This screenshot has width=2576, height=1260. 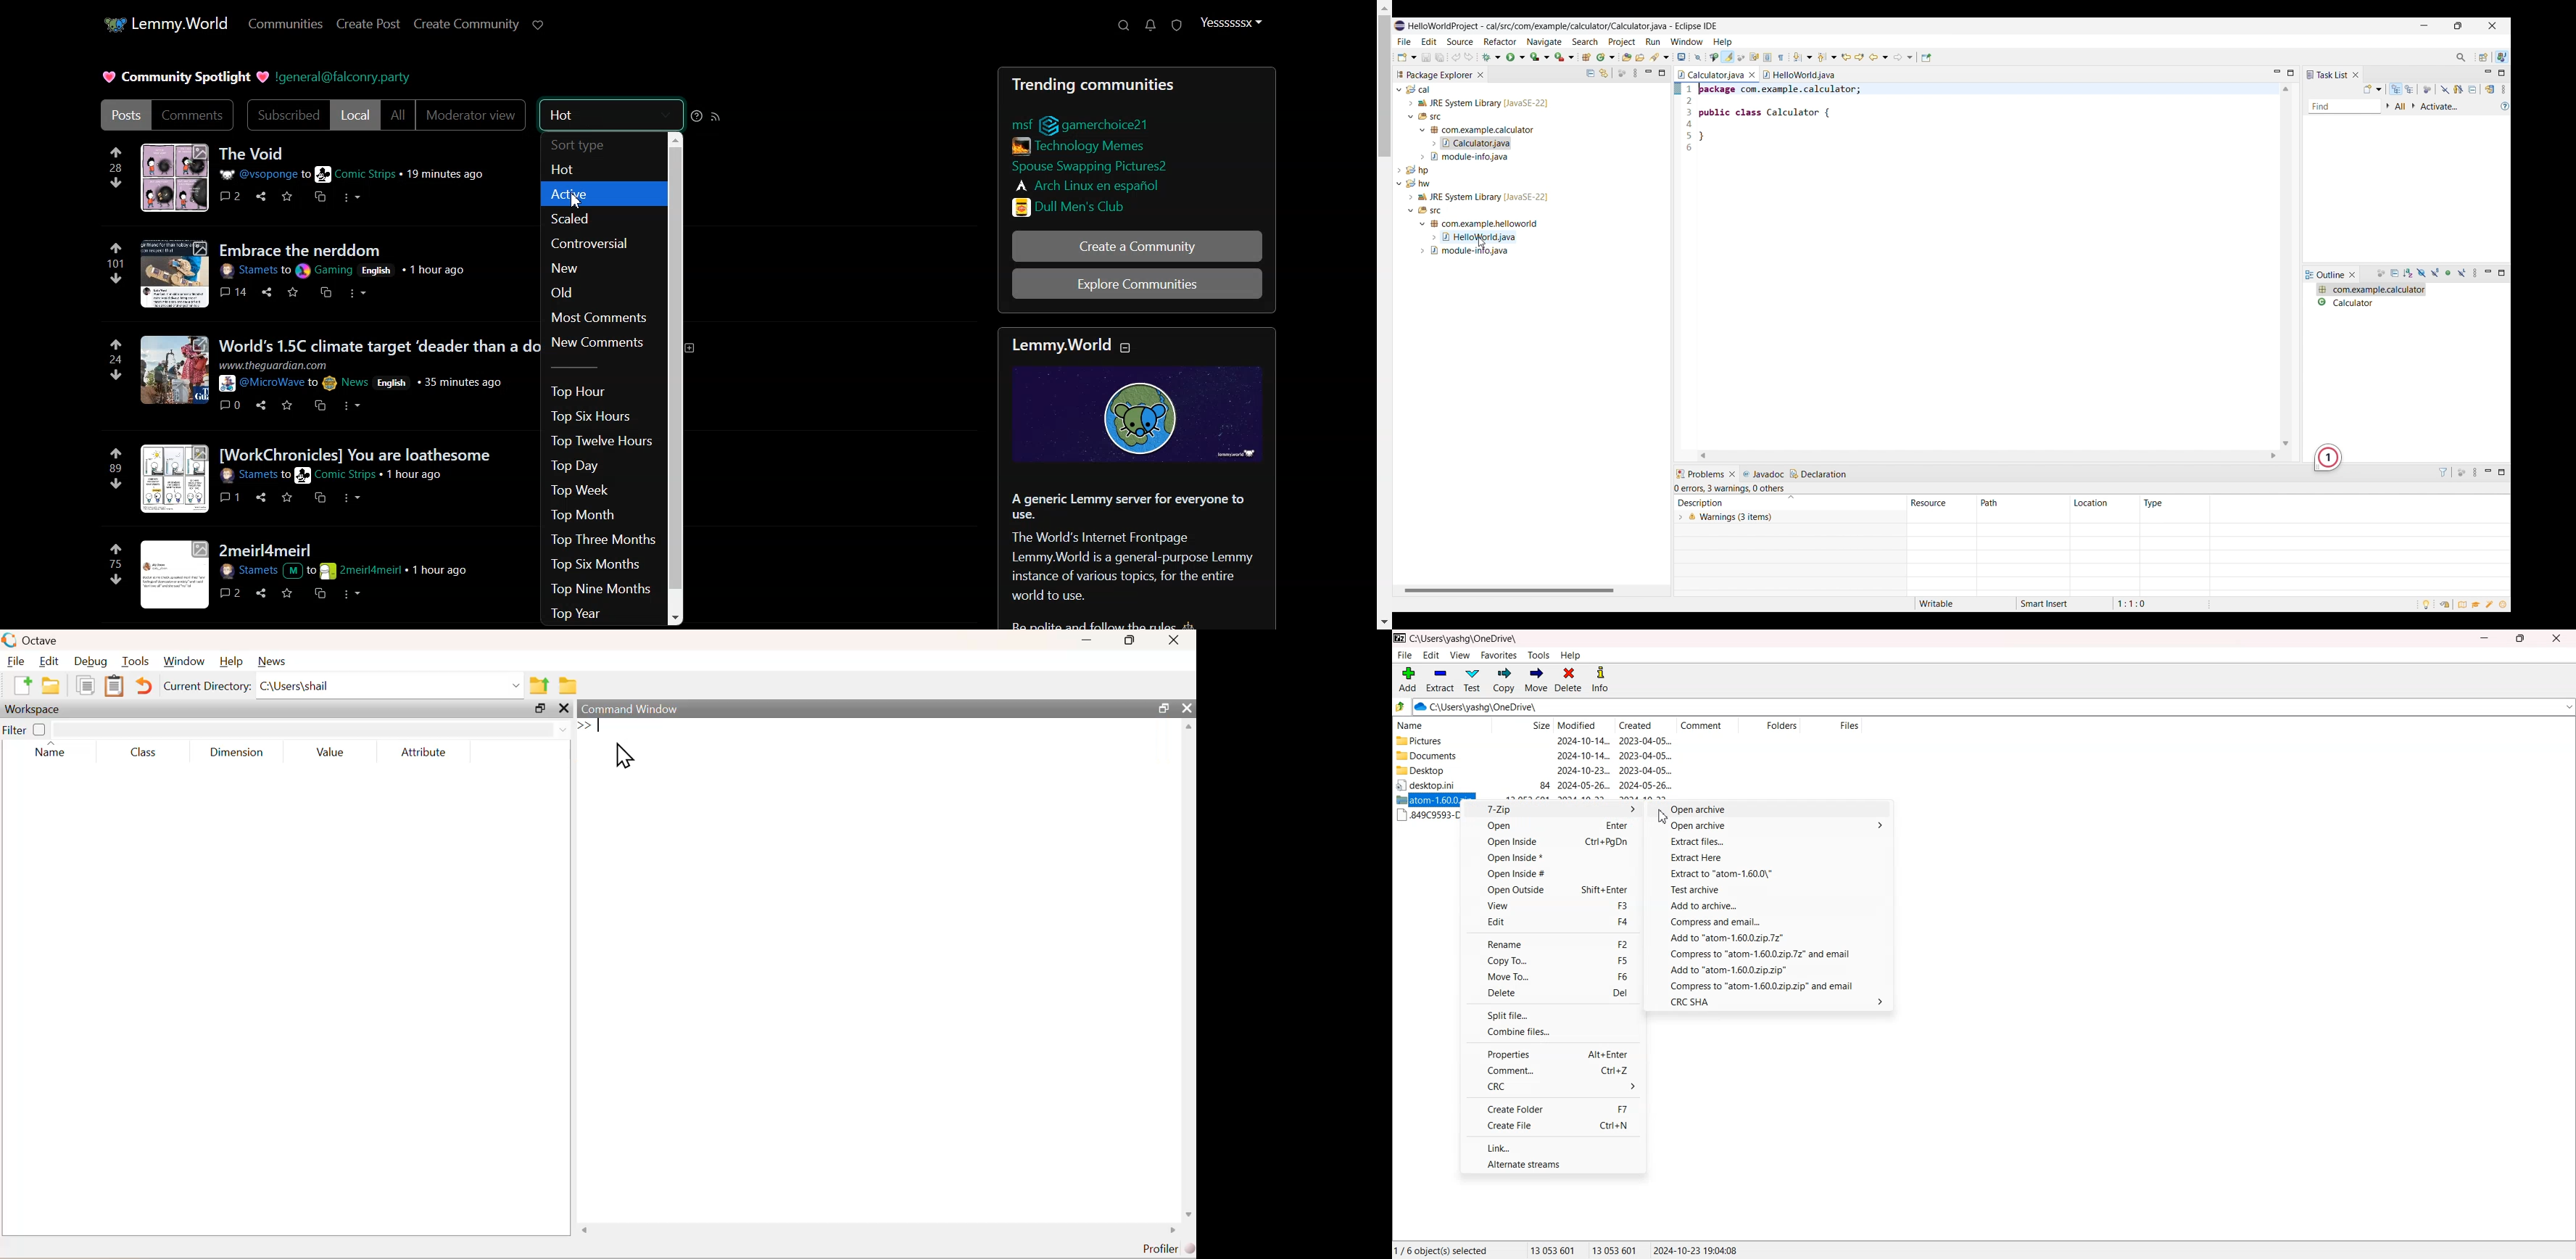 What do you see at coordinates (2472, 89) in the screenshot?
I see `Collapse all` at bounding box center [2472, 89].